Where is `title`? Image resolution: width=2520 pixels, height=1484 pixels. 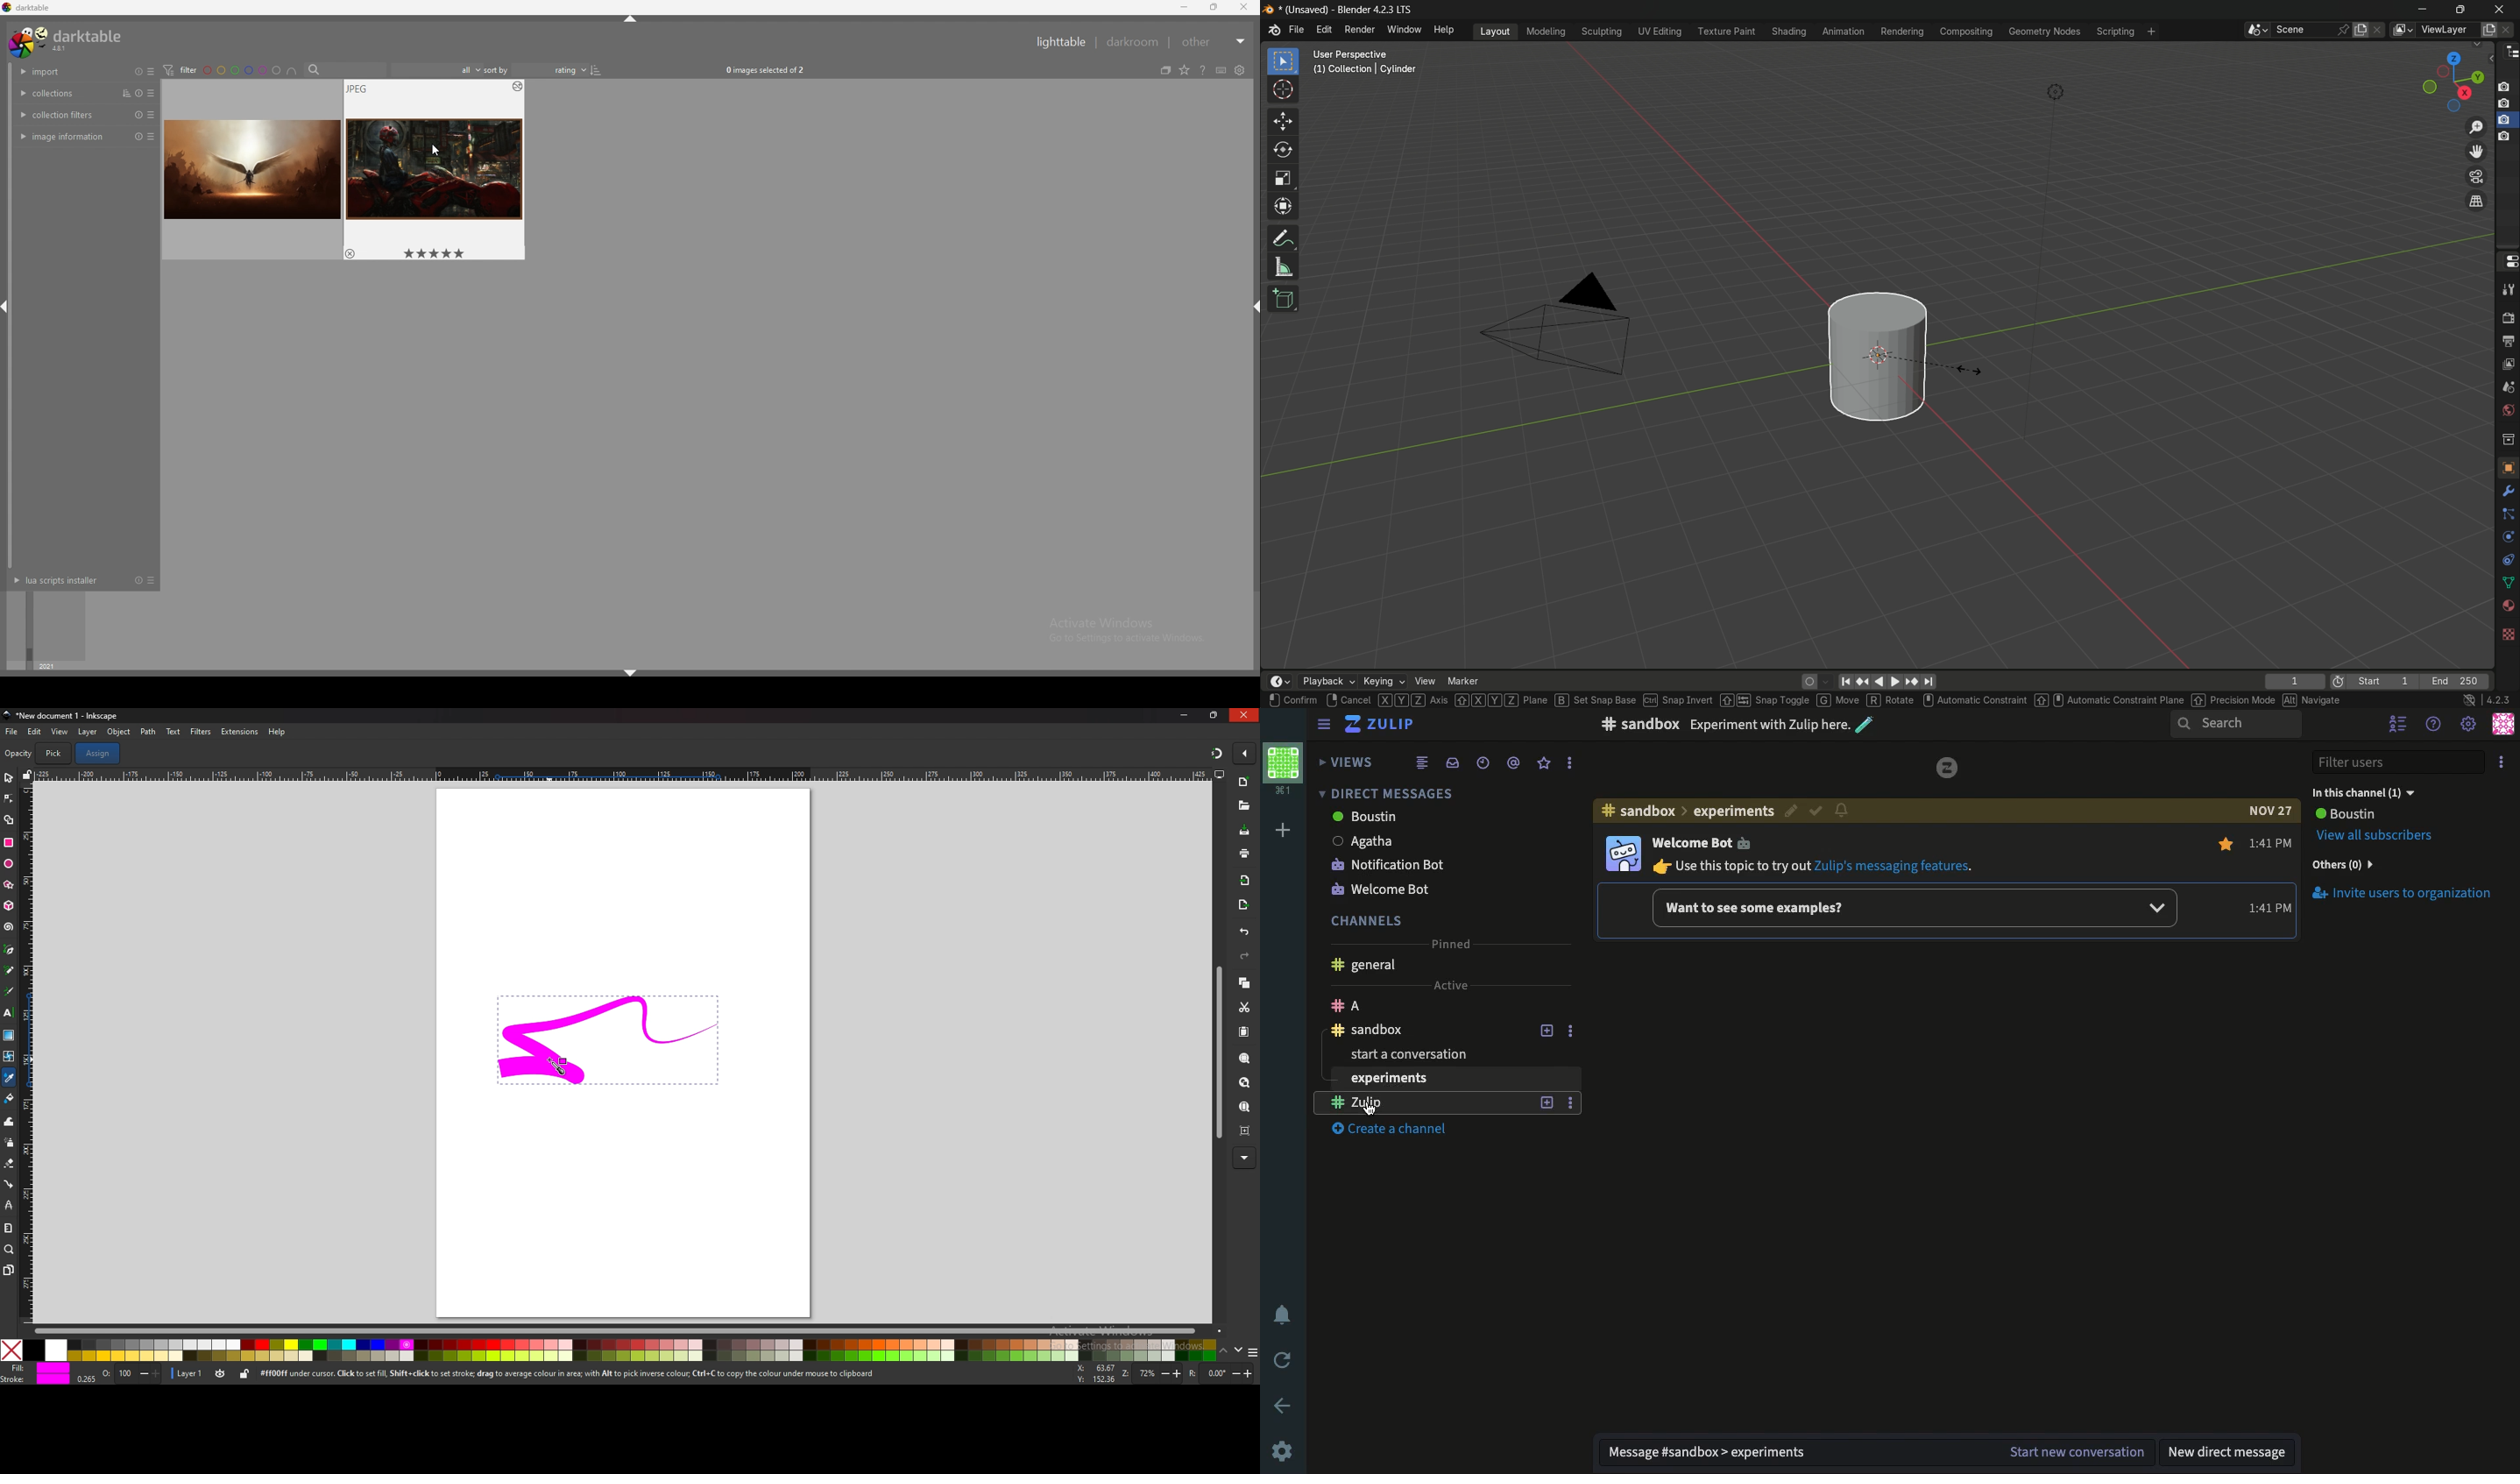
title is located at coordinates (70, 716).